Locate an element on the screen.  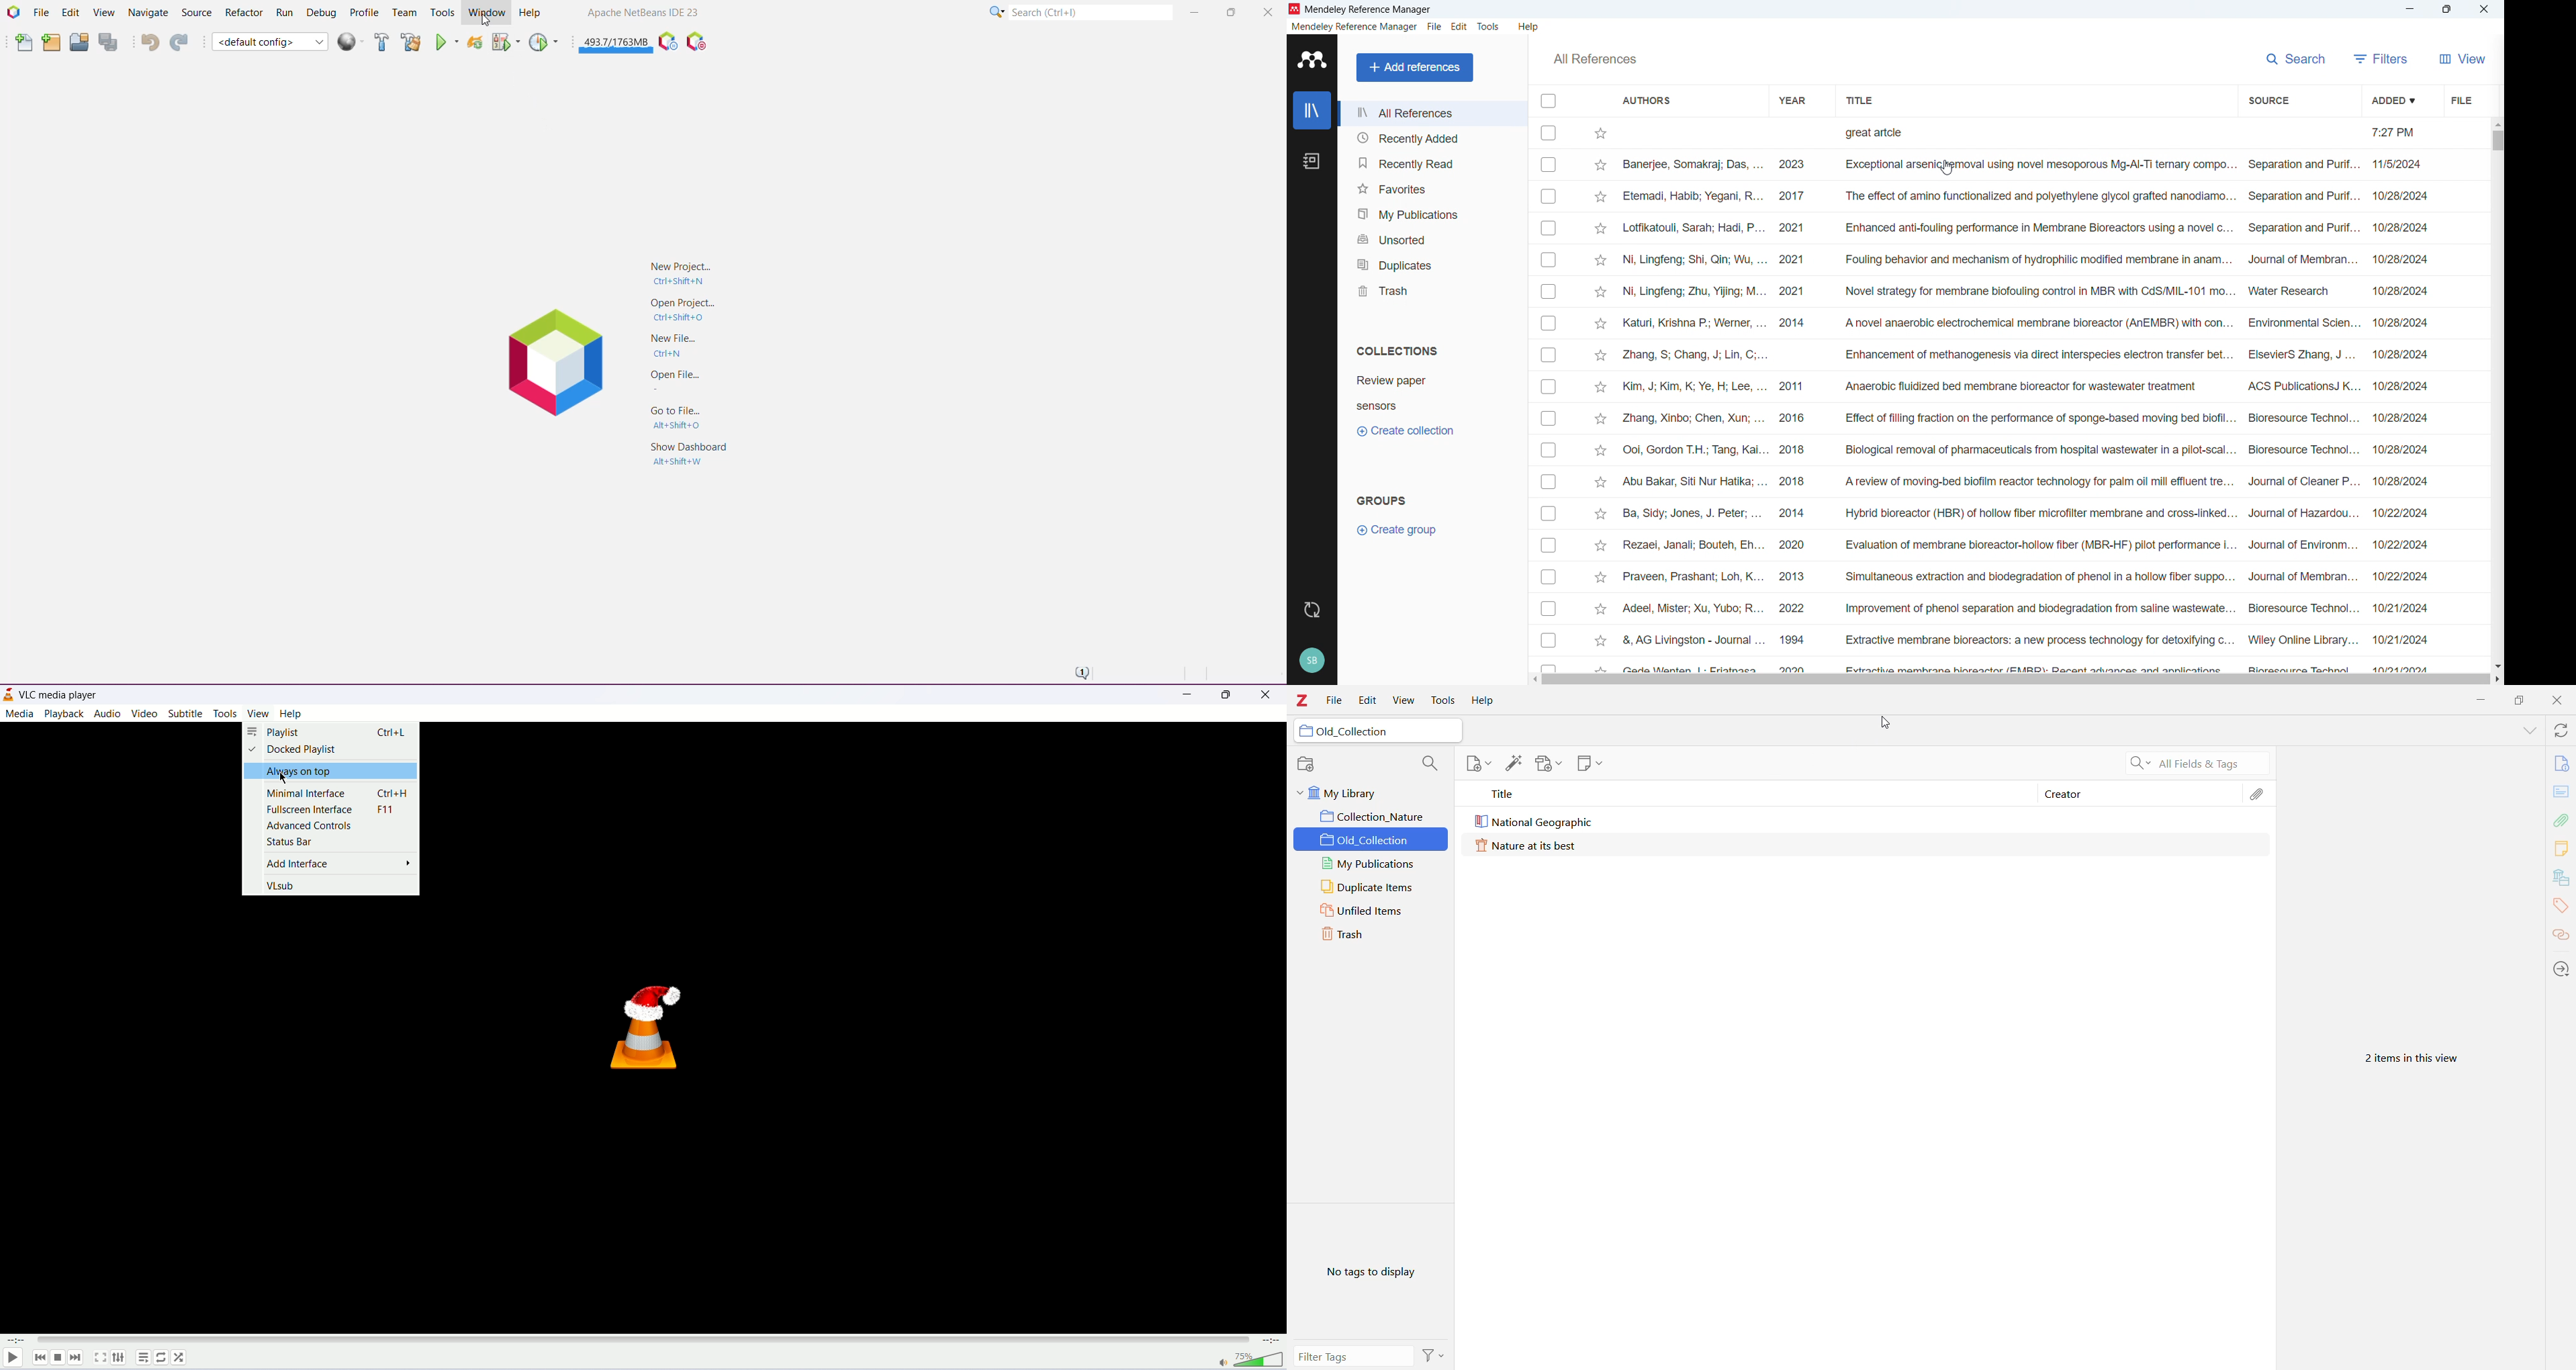
Attachments is located at coordinates (2562, 819).